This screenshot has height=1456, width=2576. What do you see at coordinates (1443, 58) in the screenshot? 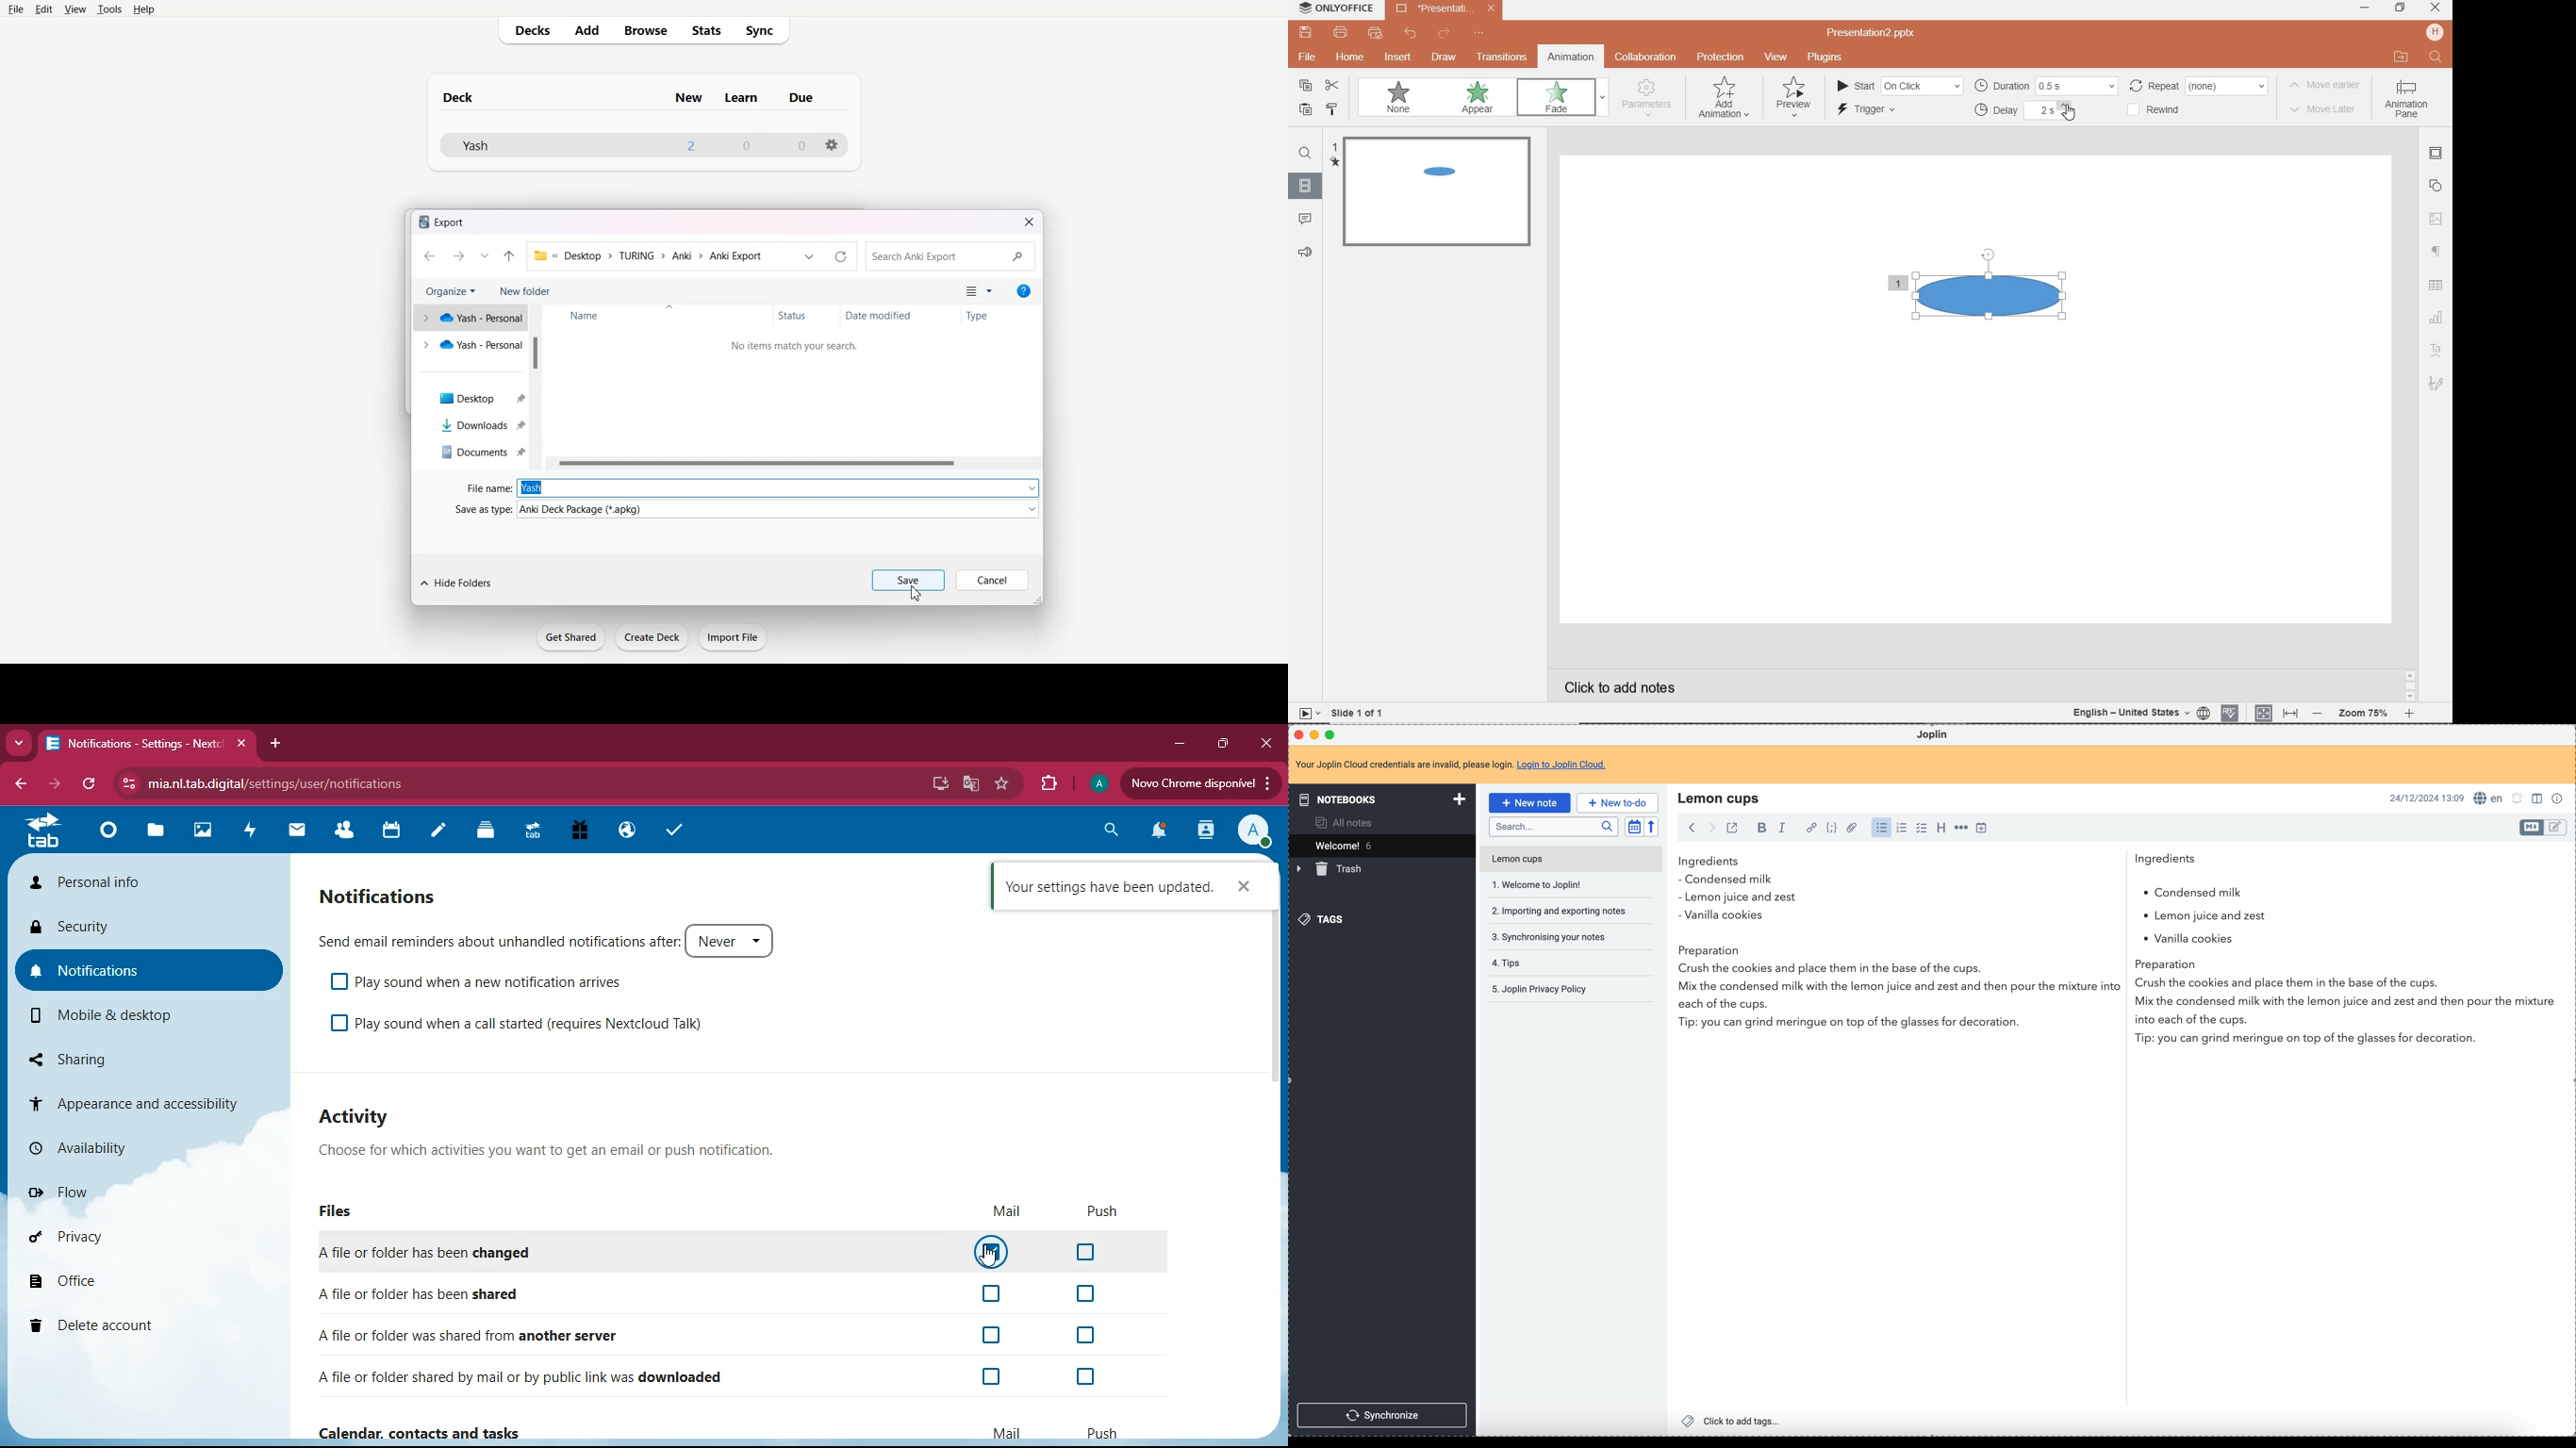
I see `draw` at bounding box center [1443, 58].